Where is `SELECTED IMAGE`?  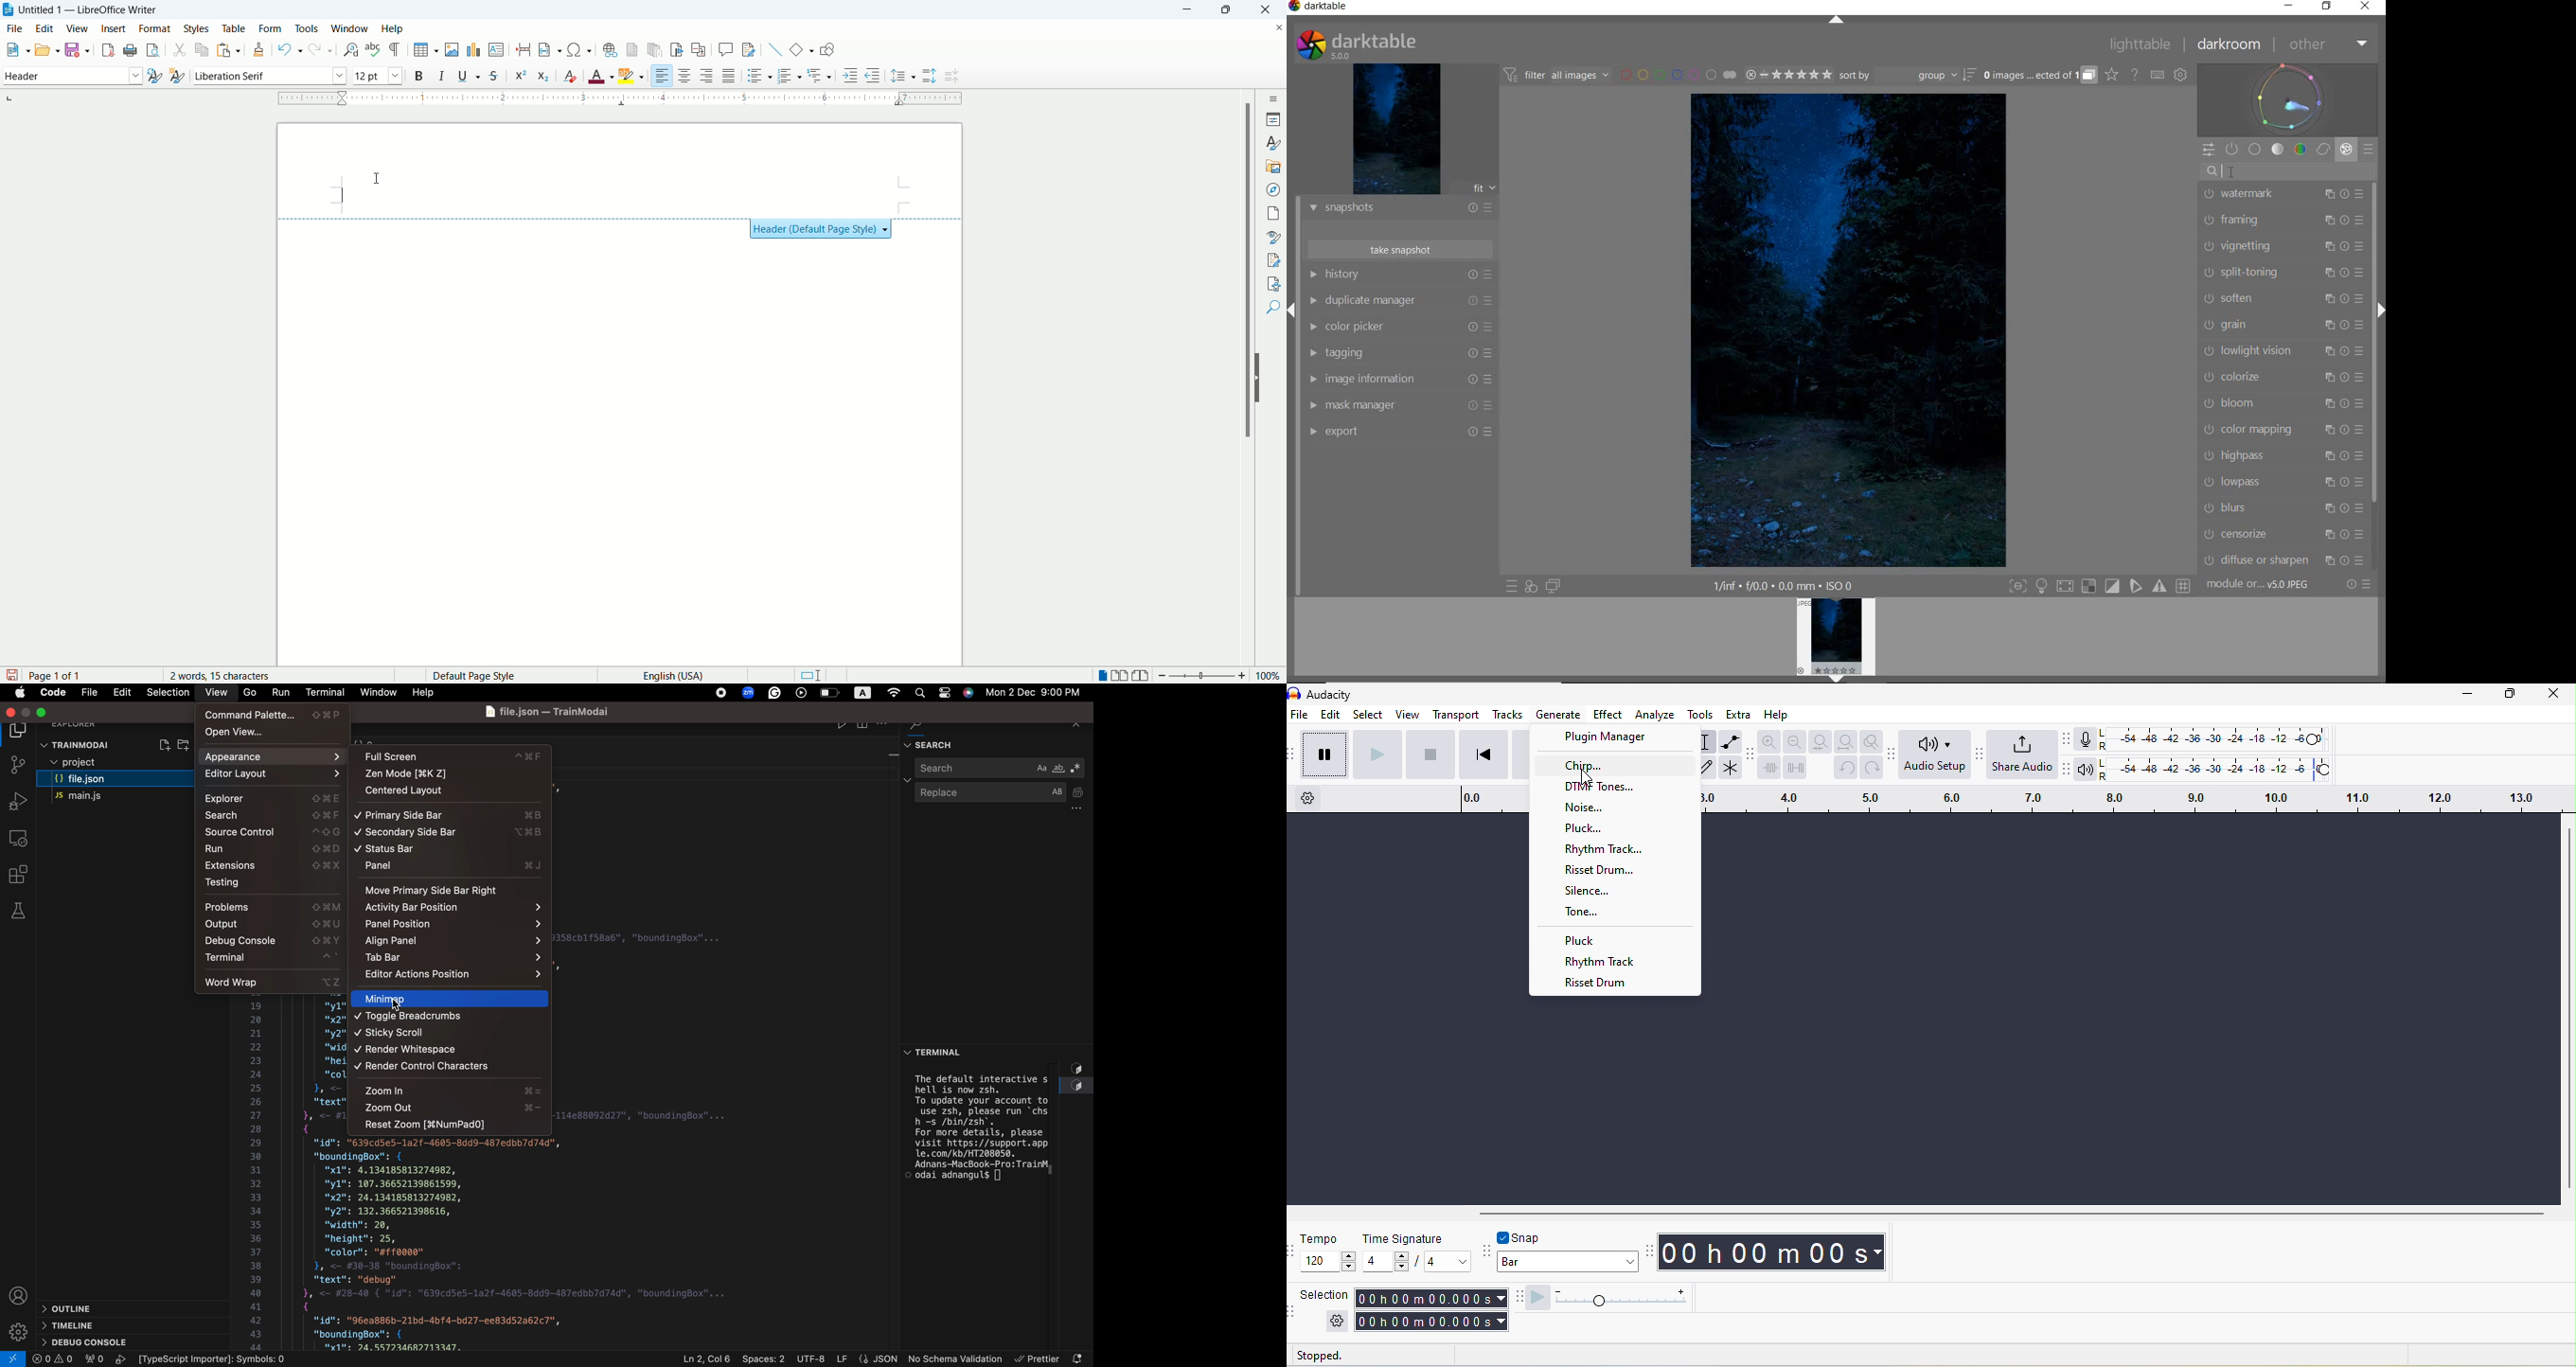
SELECTED IMAGE is located at coordinates (1847, 331).